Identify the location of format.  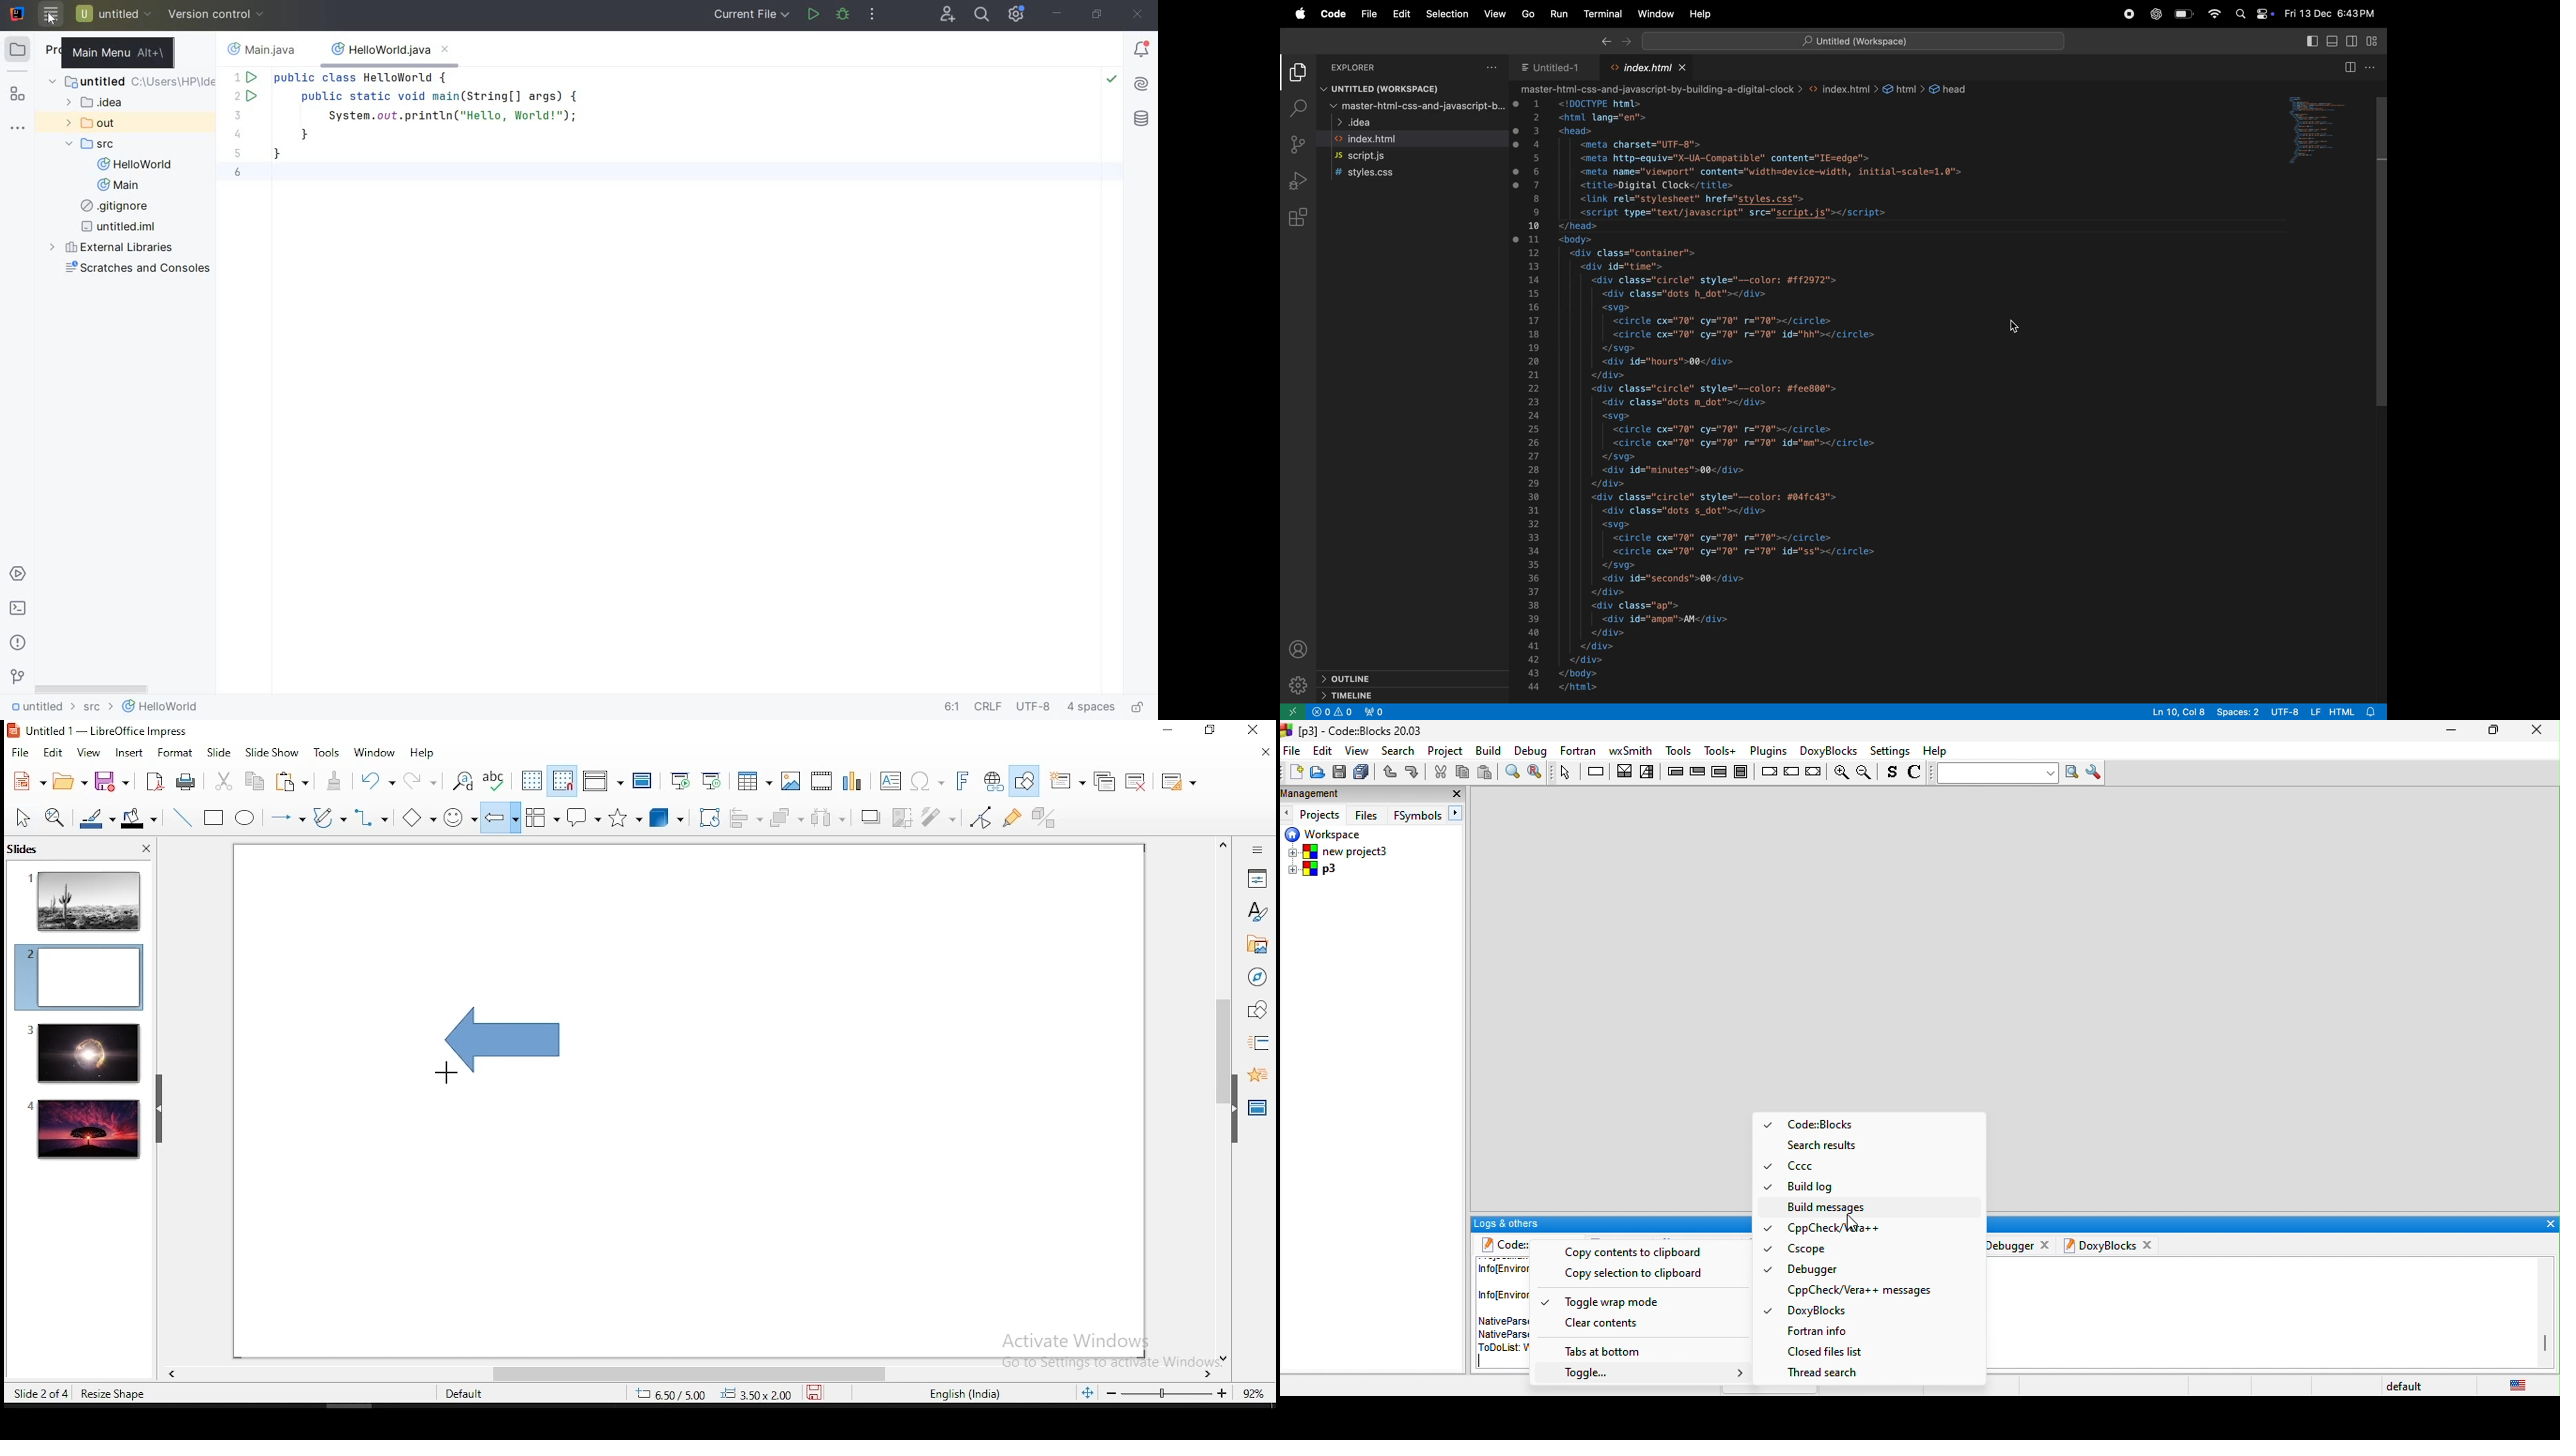
(174, 752).